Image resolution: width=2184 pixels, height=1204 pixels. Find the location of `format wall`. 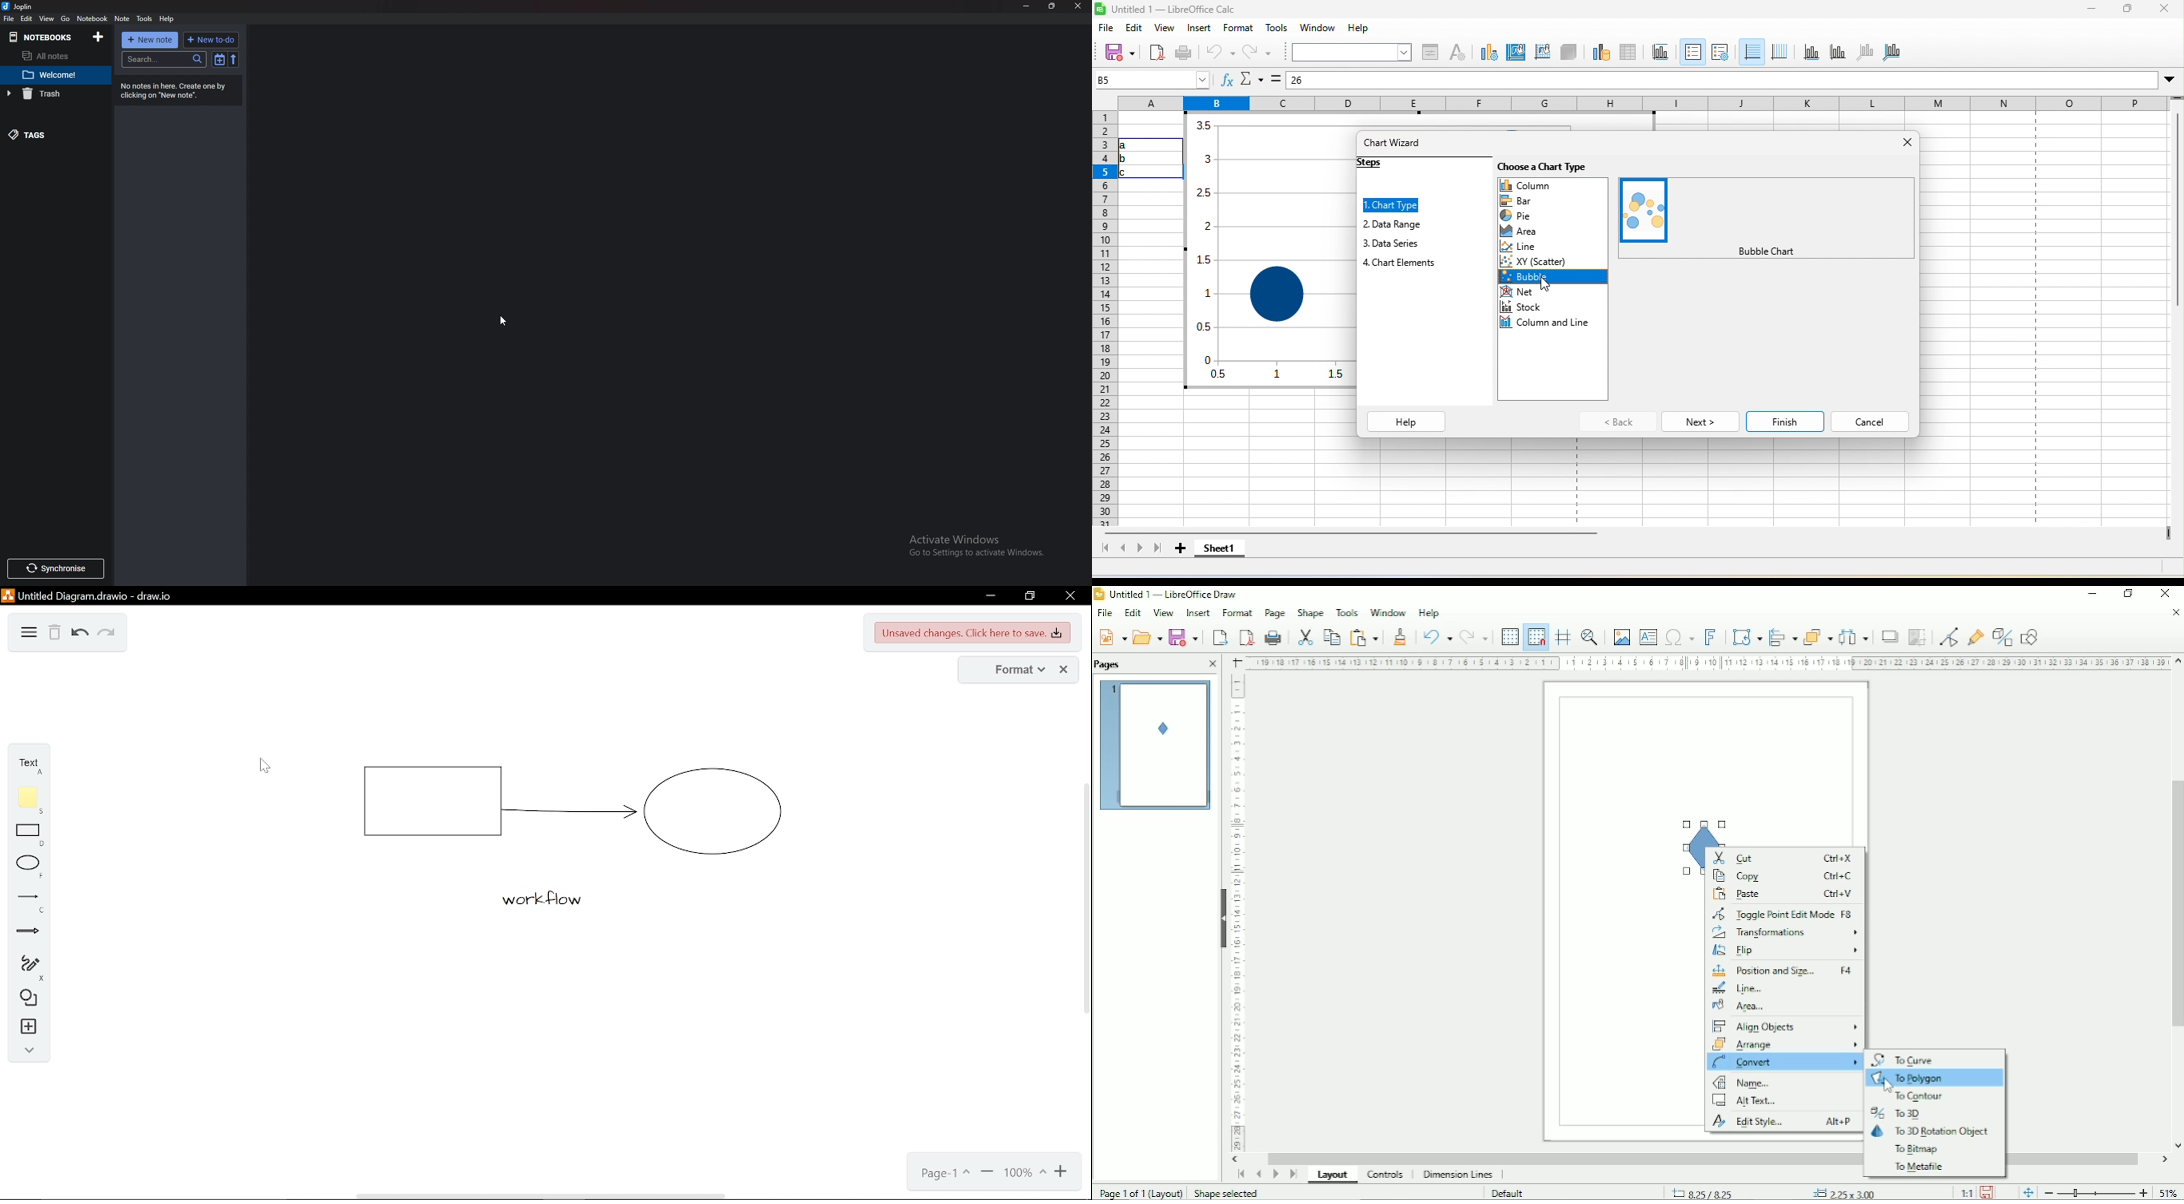

format wall is located at coordinates (1542, 51).